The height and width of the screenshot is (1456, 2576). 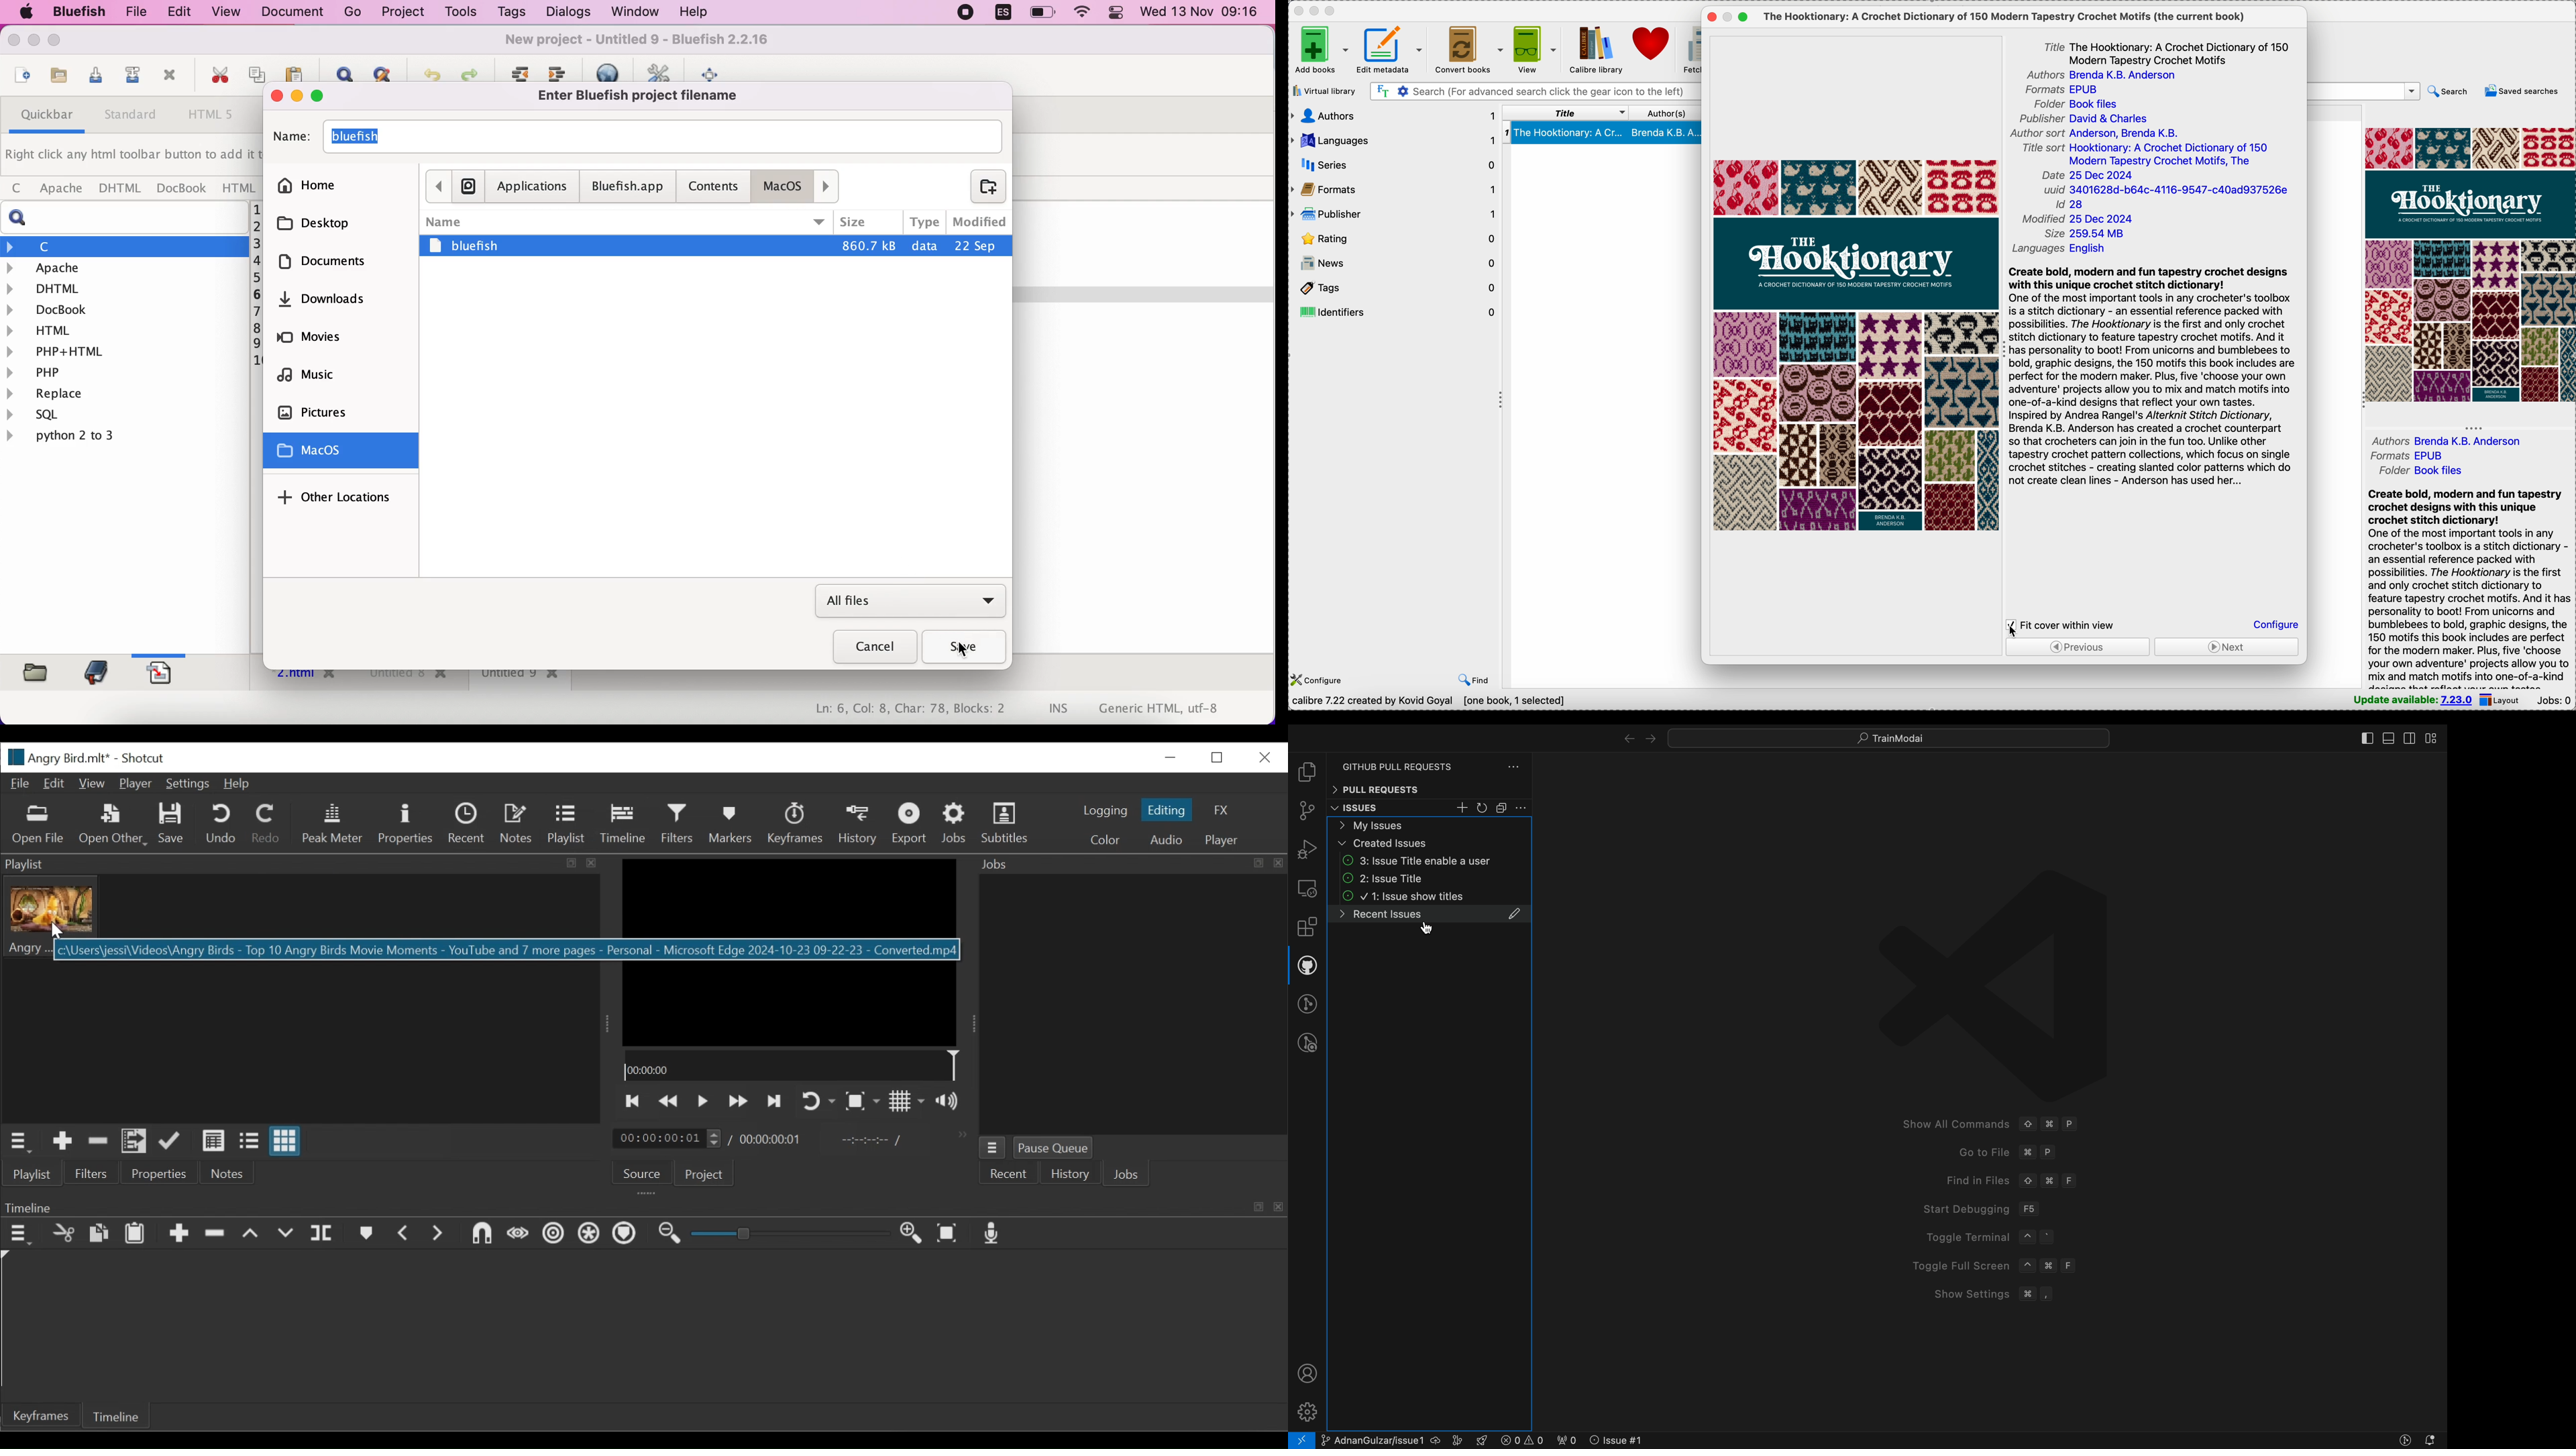 I want to click on Properties, so click(x=408, y=824).